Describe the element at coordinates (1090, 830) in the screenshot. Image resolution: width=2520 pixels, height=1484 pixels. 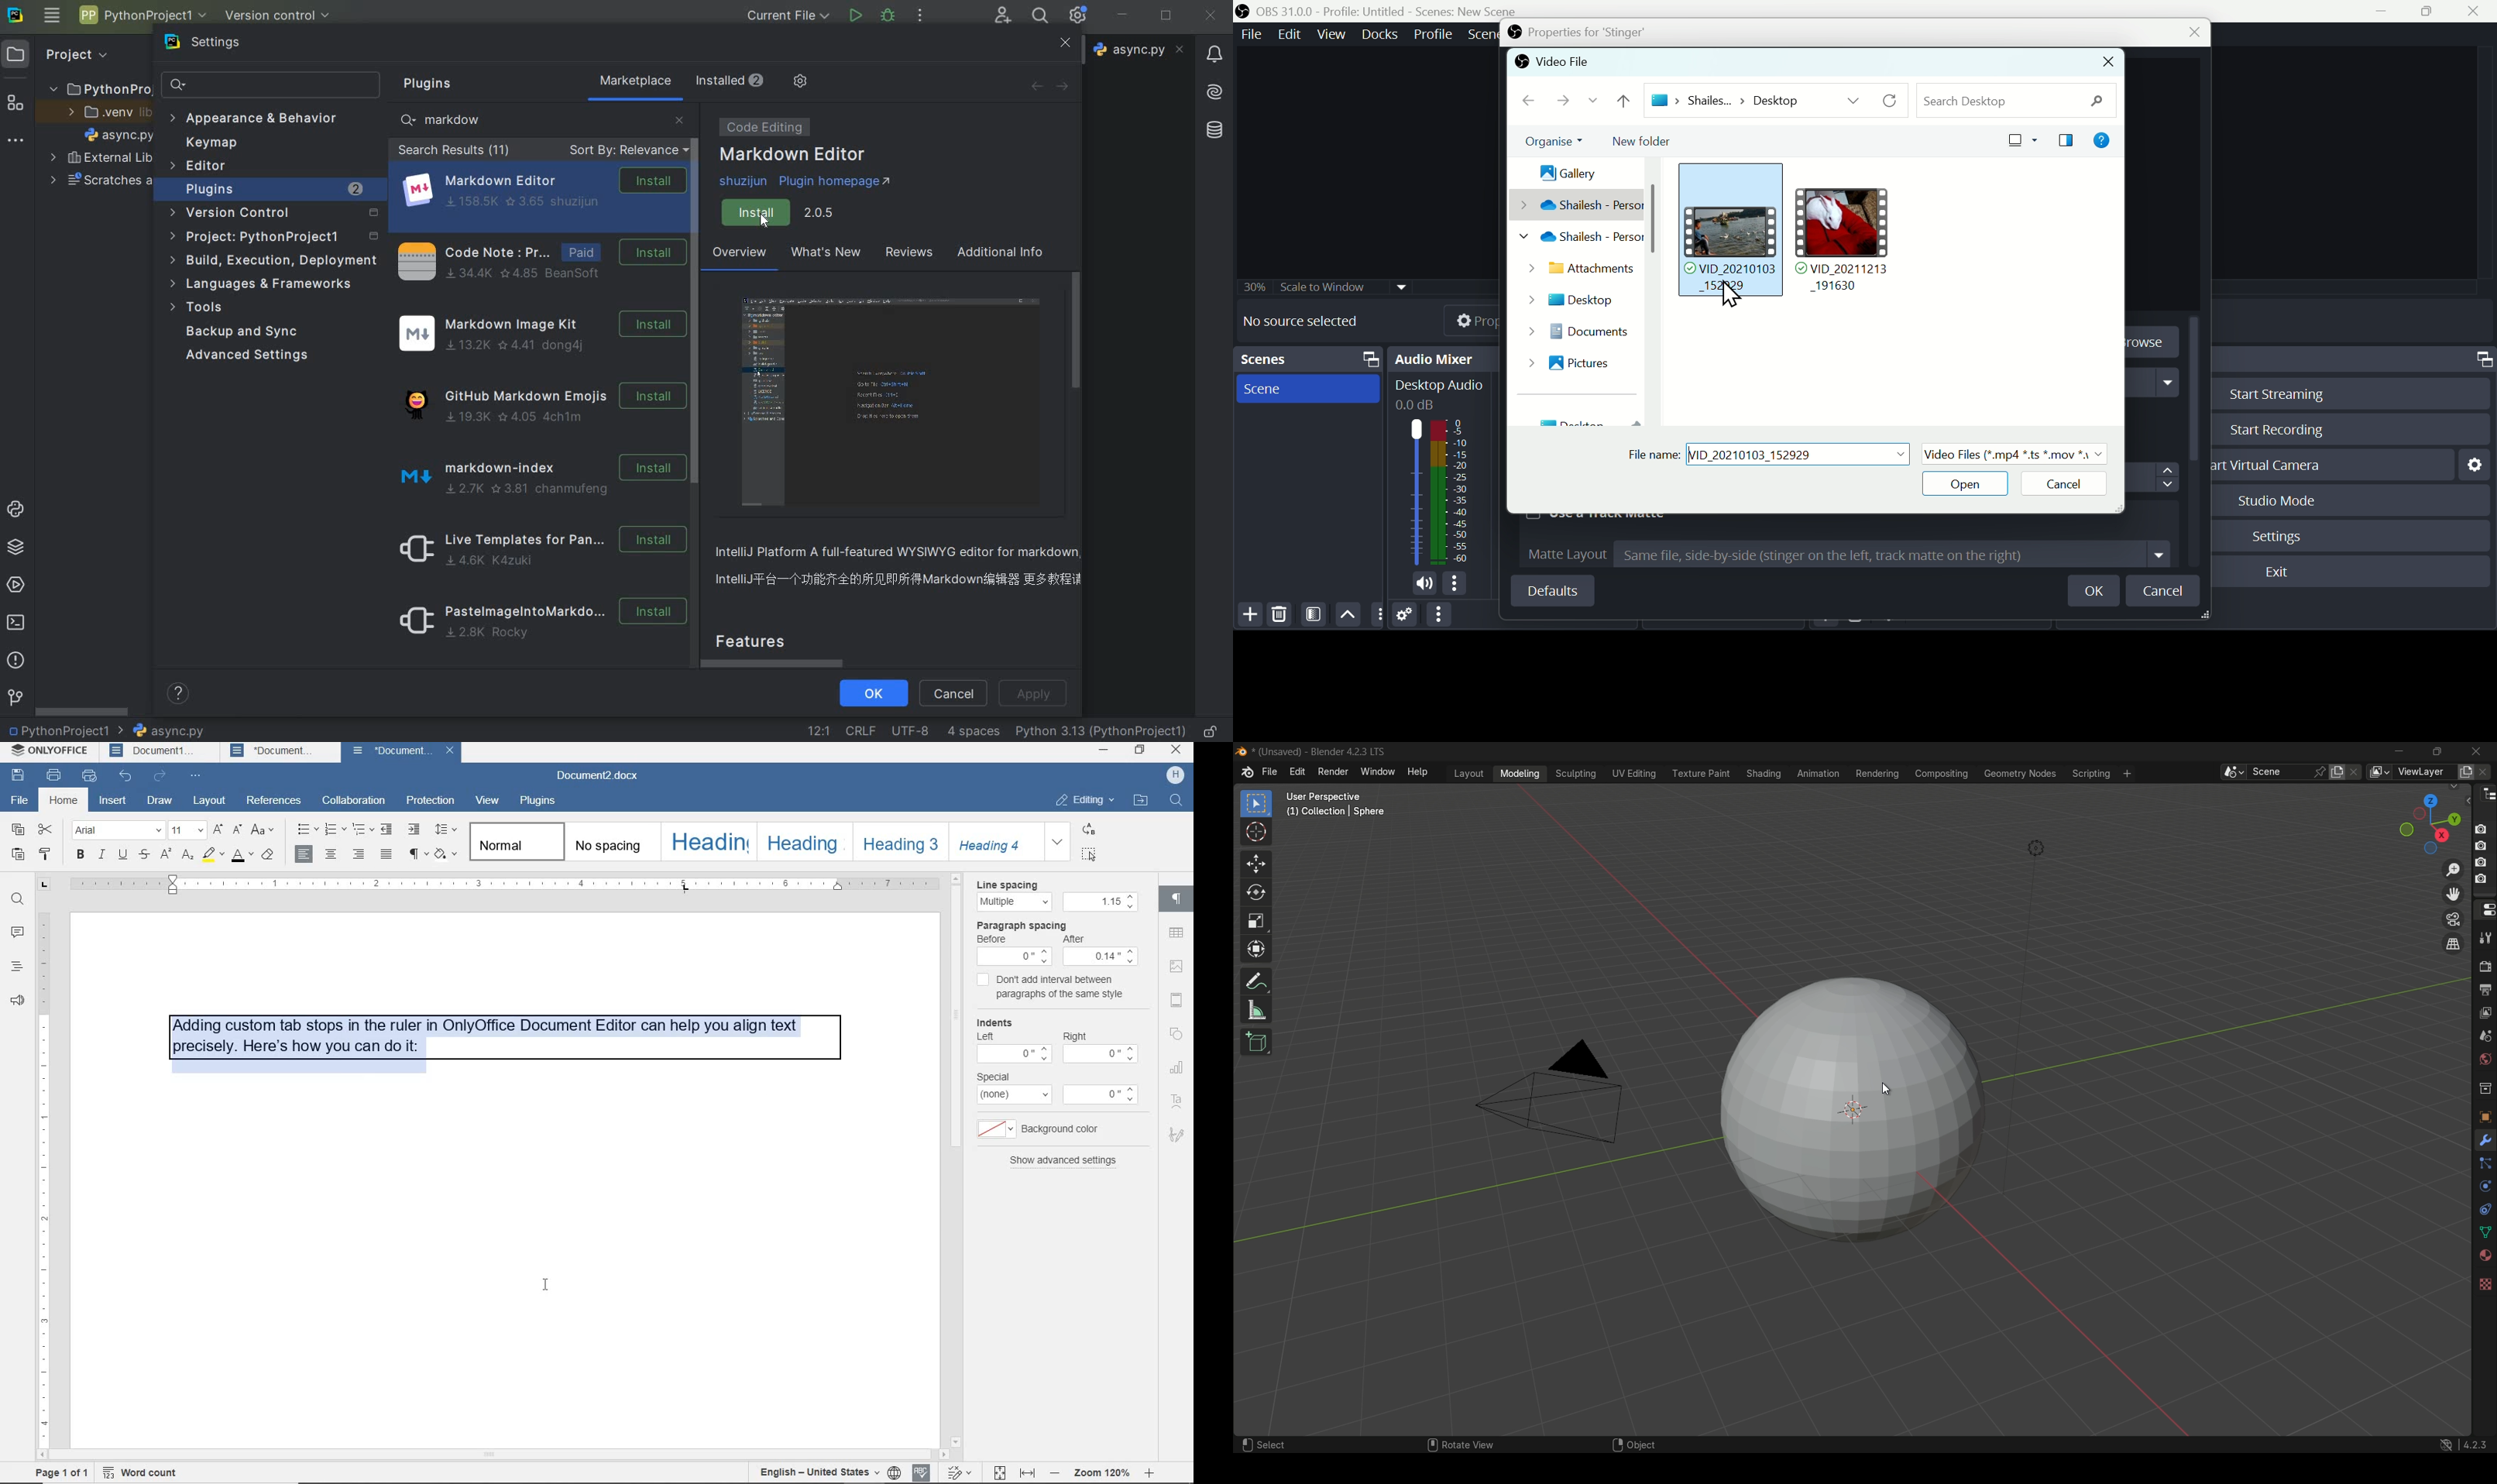
I see `replace` at that location.